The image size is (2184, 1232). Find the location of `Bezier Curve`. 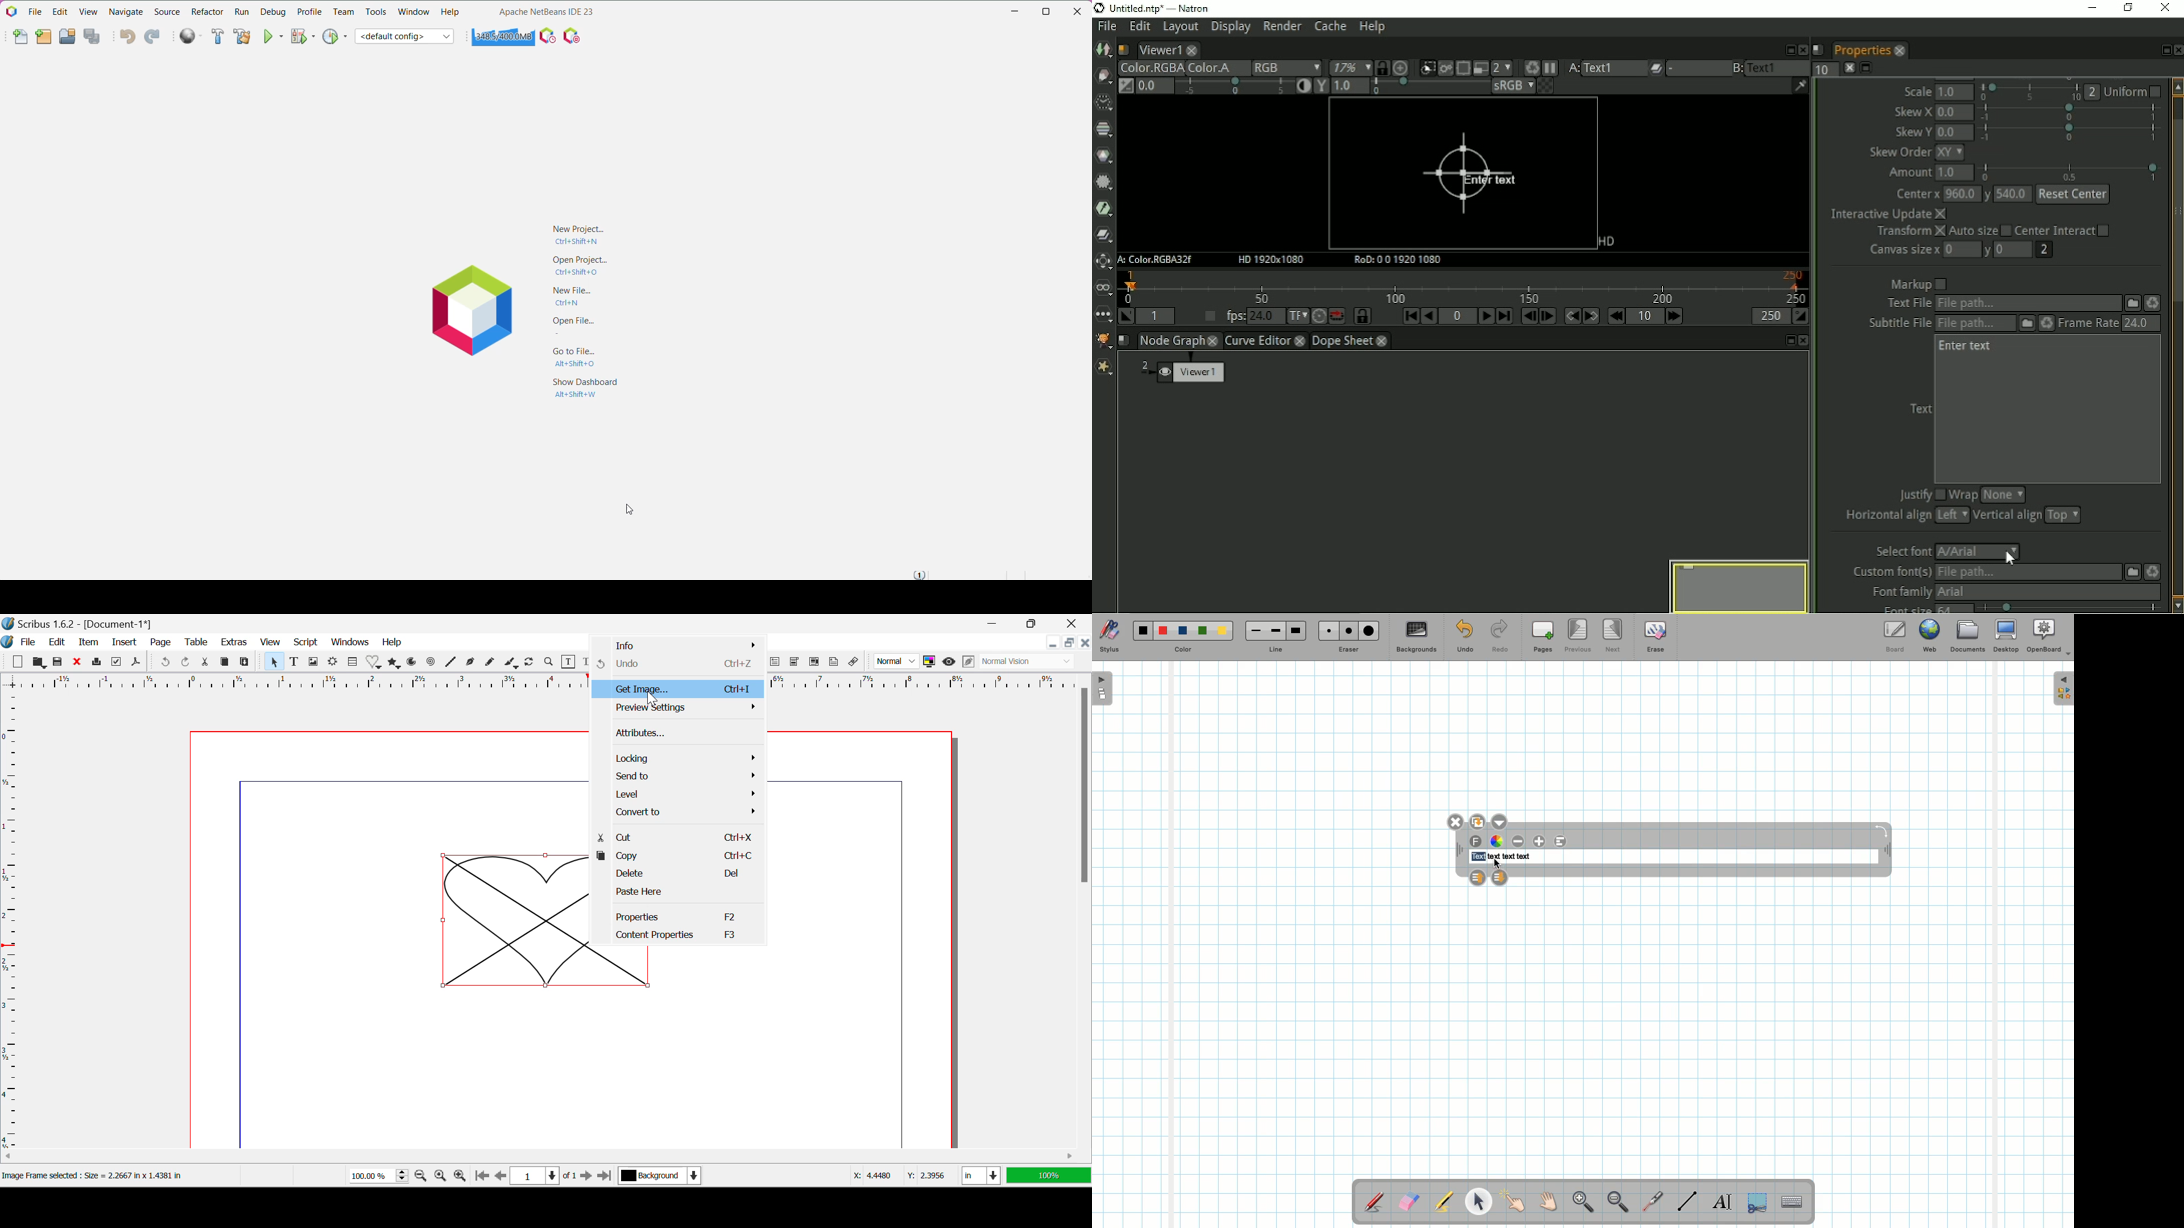

Bezier Curve is located at coordinates (471, 663).